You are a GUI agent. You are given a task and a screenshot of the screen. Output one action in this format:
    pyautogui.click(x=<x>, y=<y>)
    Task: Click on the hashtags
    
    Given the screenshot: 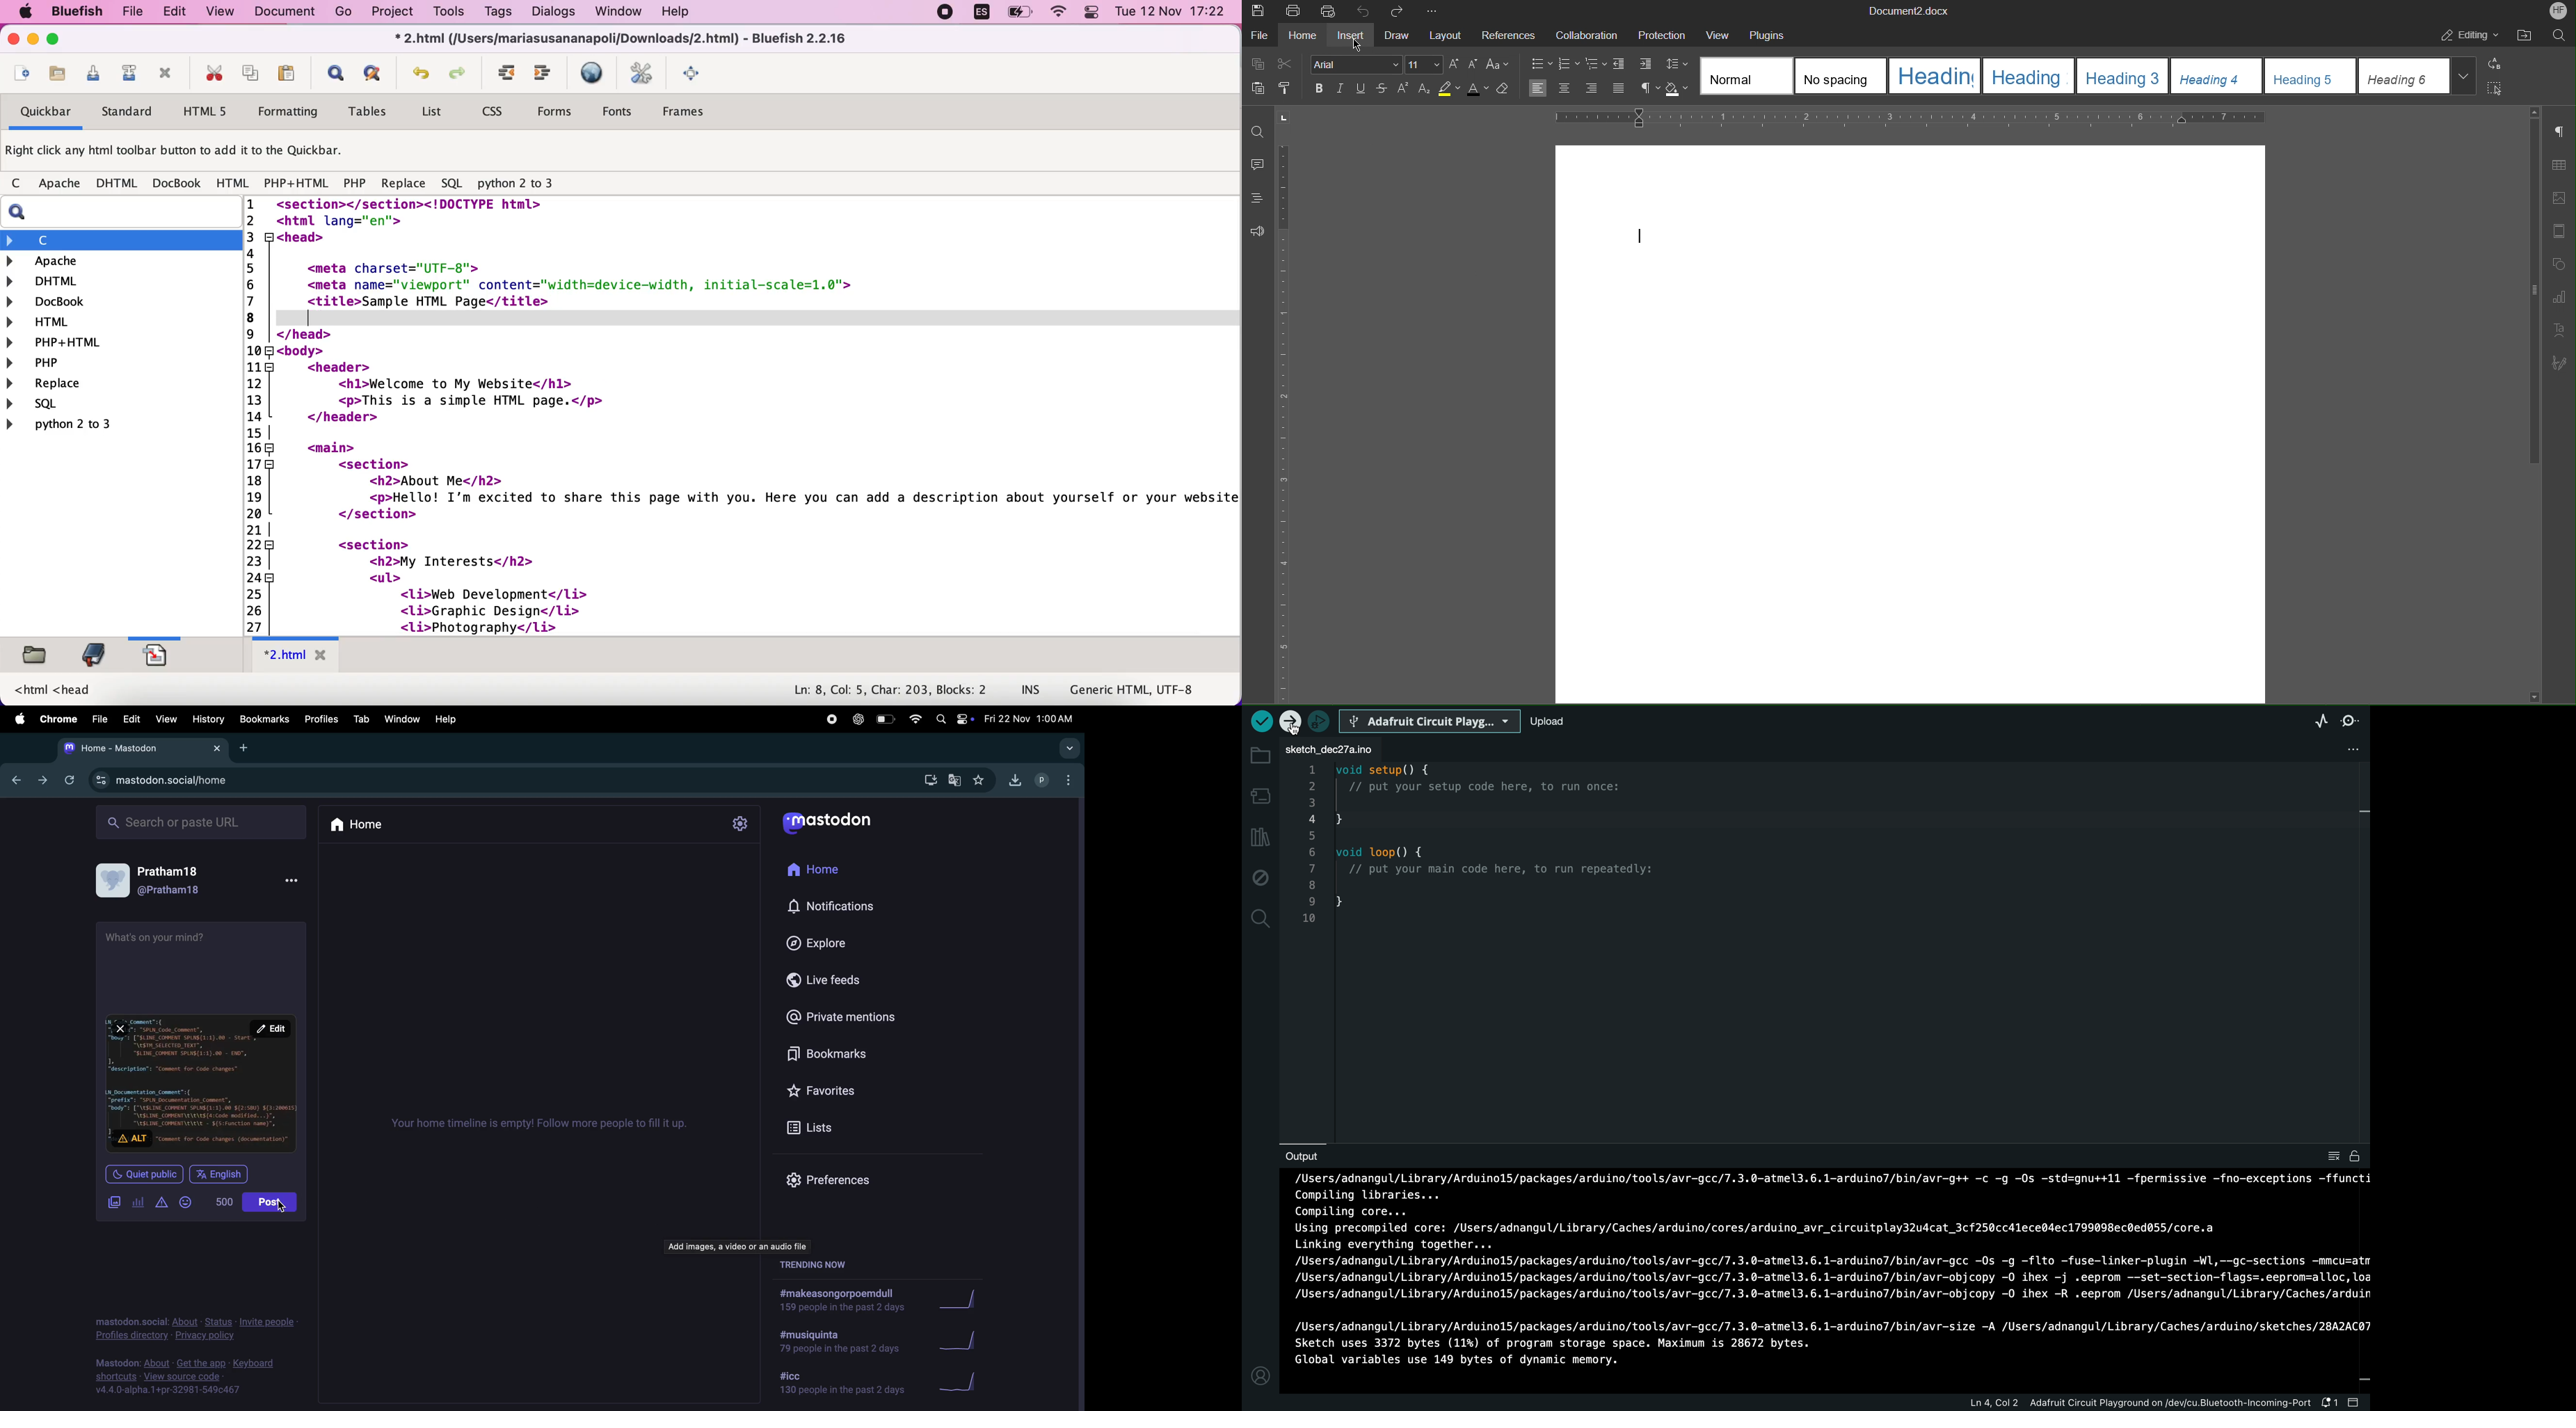 What is the action you would take?
    pyautogui.click(x=841, y=1301)
    